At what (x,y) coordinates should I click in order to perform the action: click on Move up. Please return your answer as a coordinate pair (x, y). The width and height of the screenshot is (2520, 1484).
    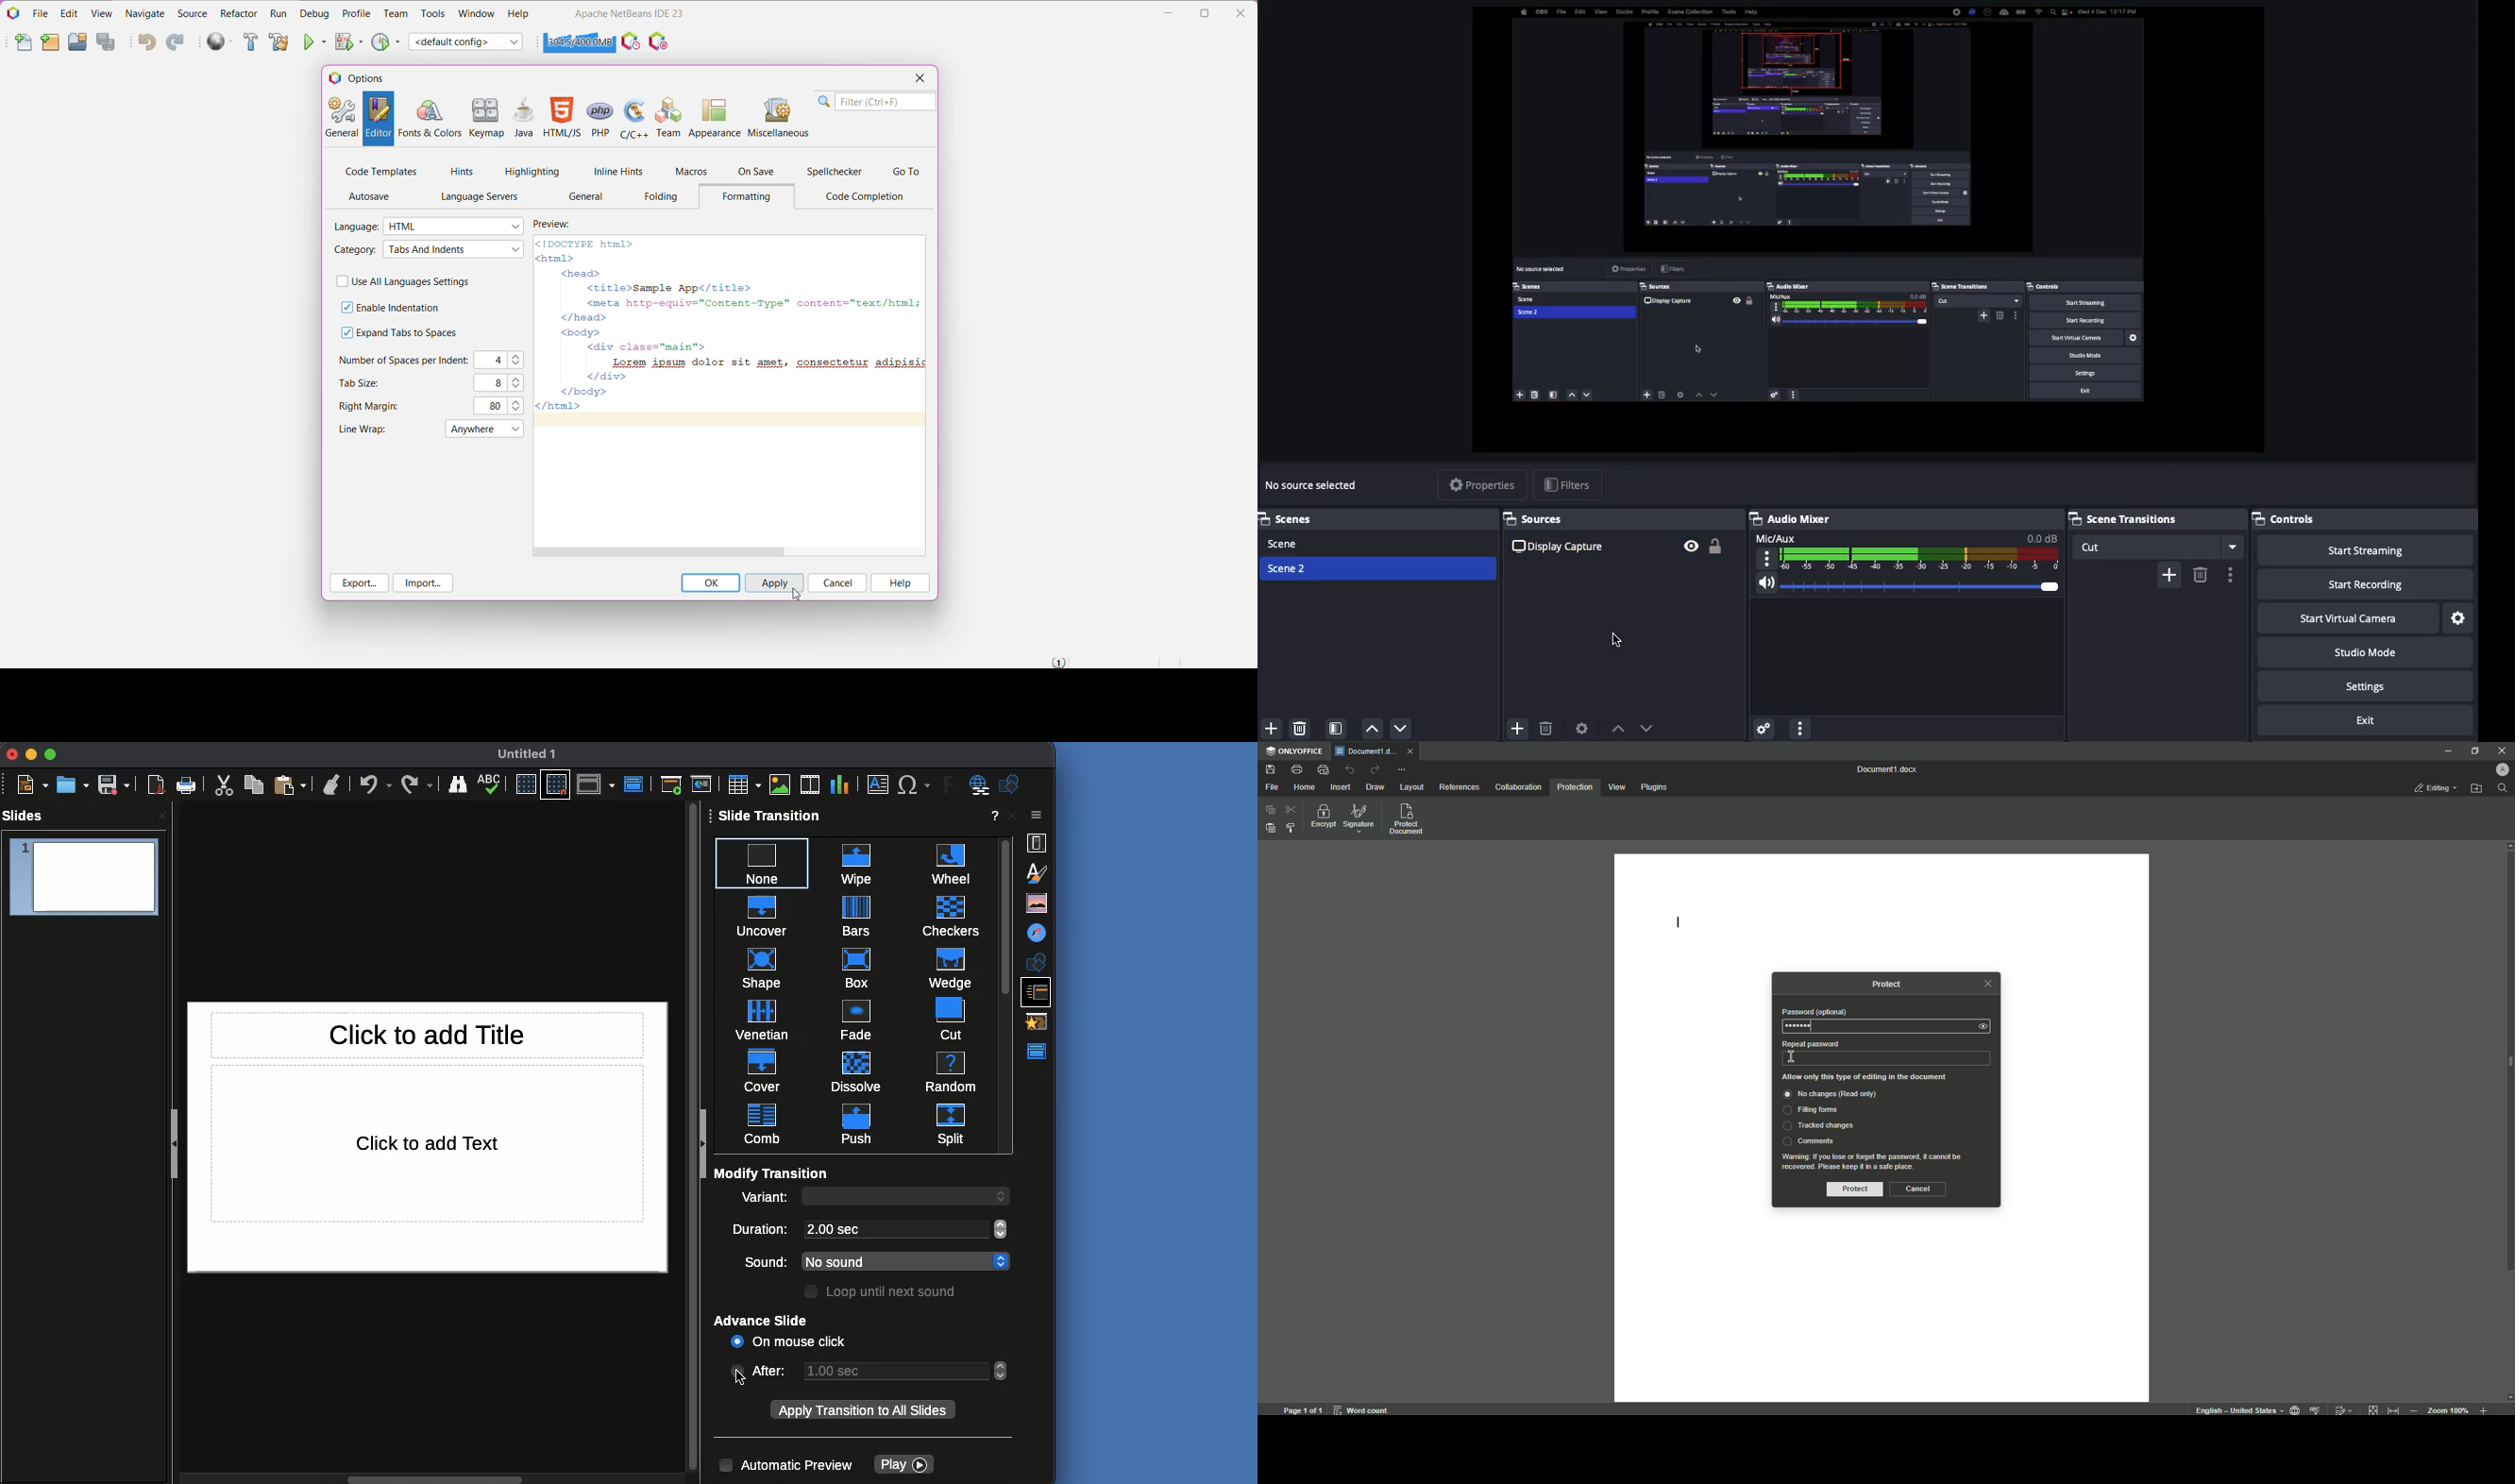
    Looking at the image, I should click on (1374, 729).